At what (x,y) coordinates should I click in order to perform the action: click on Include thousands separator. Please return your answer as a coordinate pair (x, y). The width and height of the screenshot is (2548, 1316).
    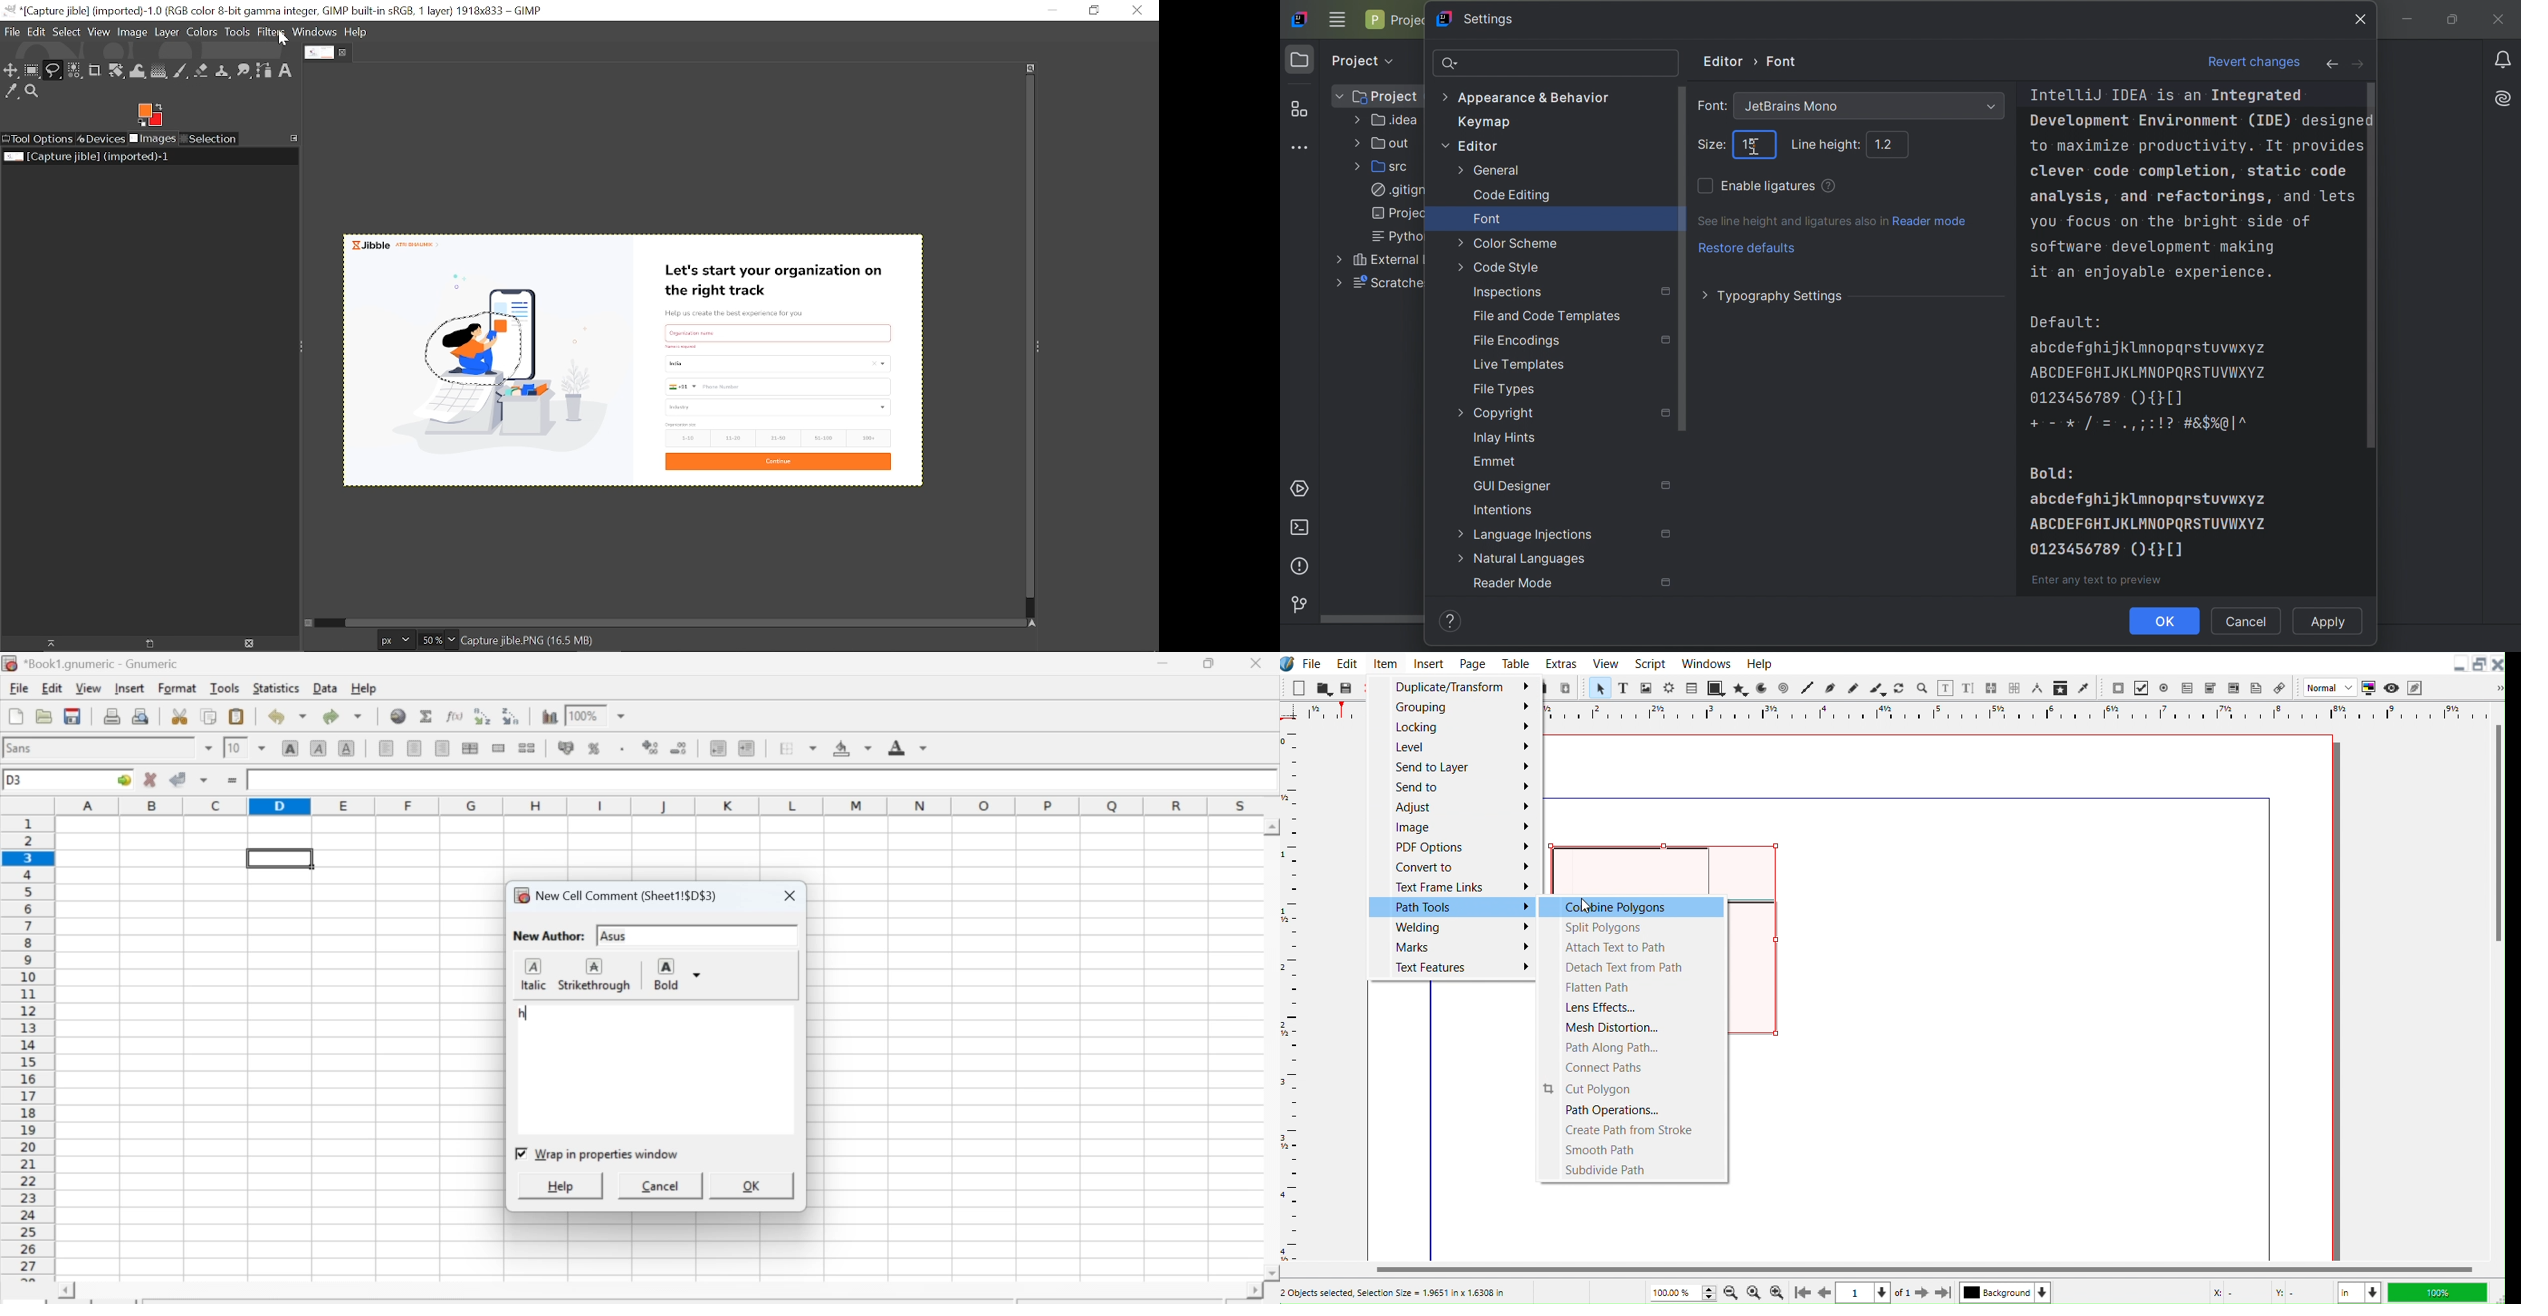
    Looking at the image, I should click on (622, 750).